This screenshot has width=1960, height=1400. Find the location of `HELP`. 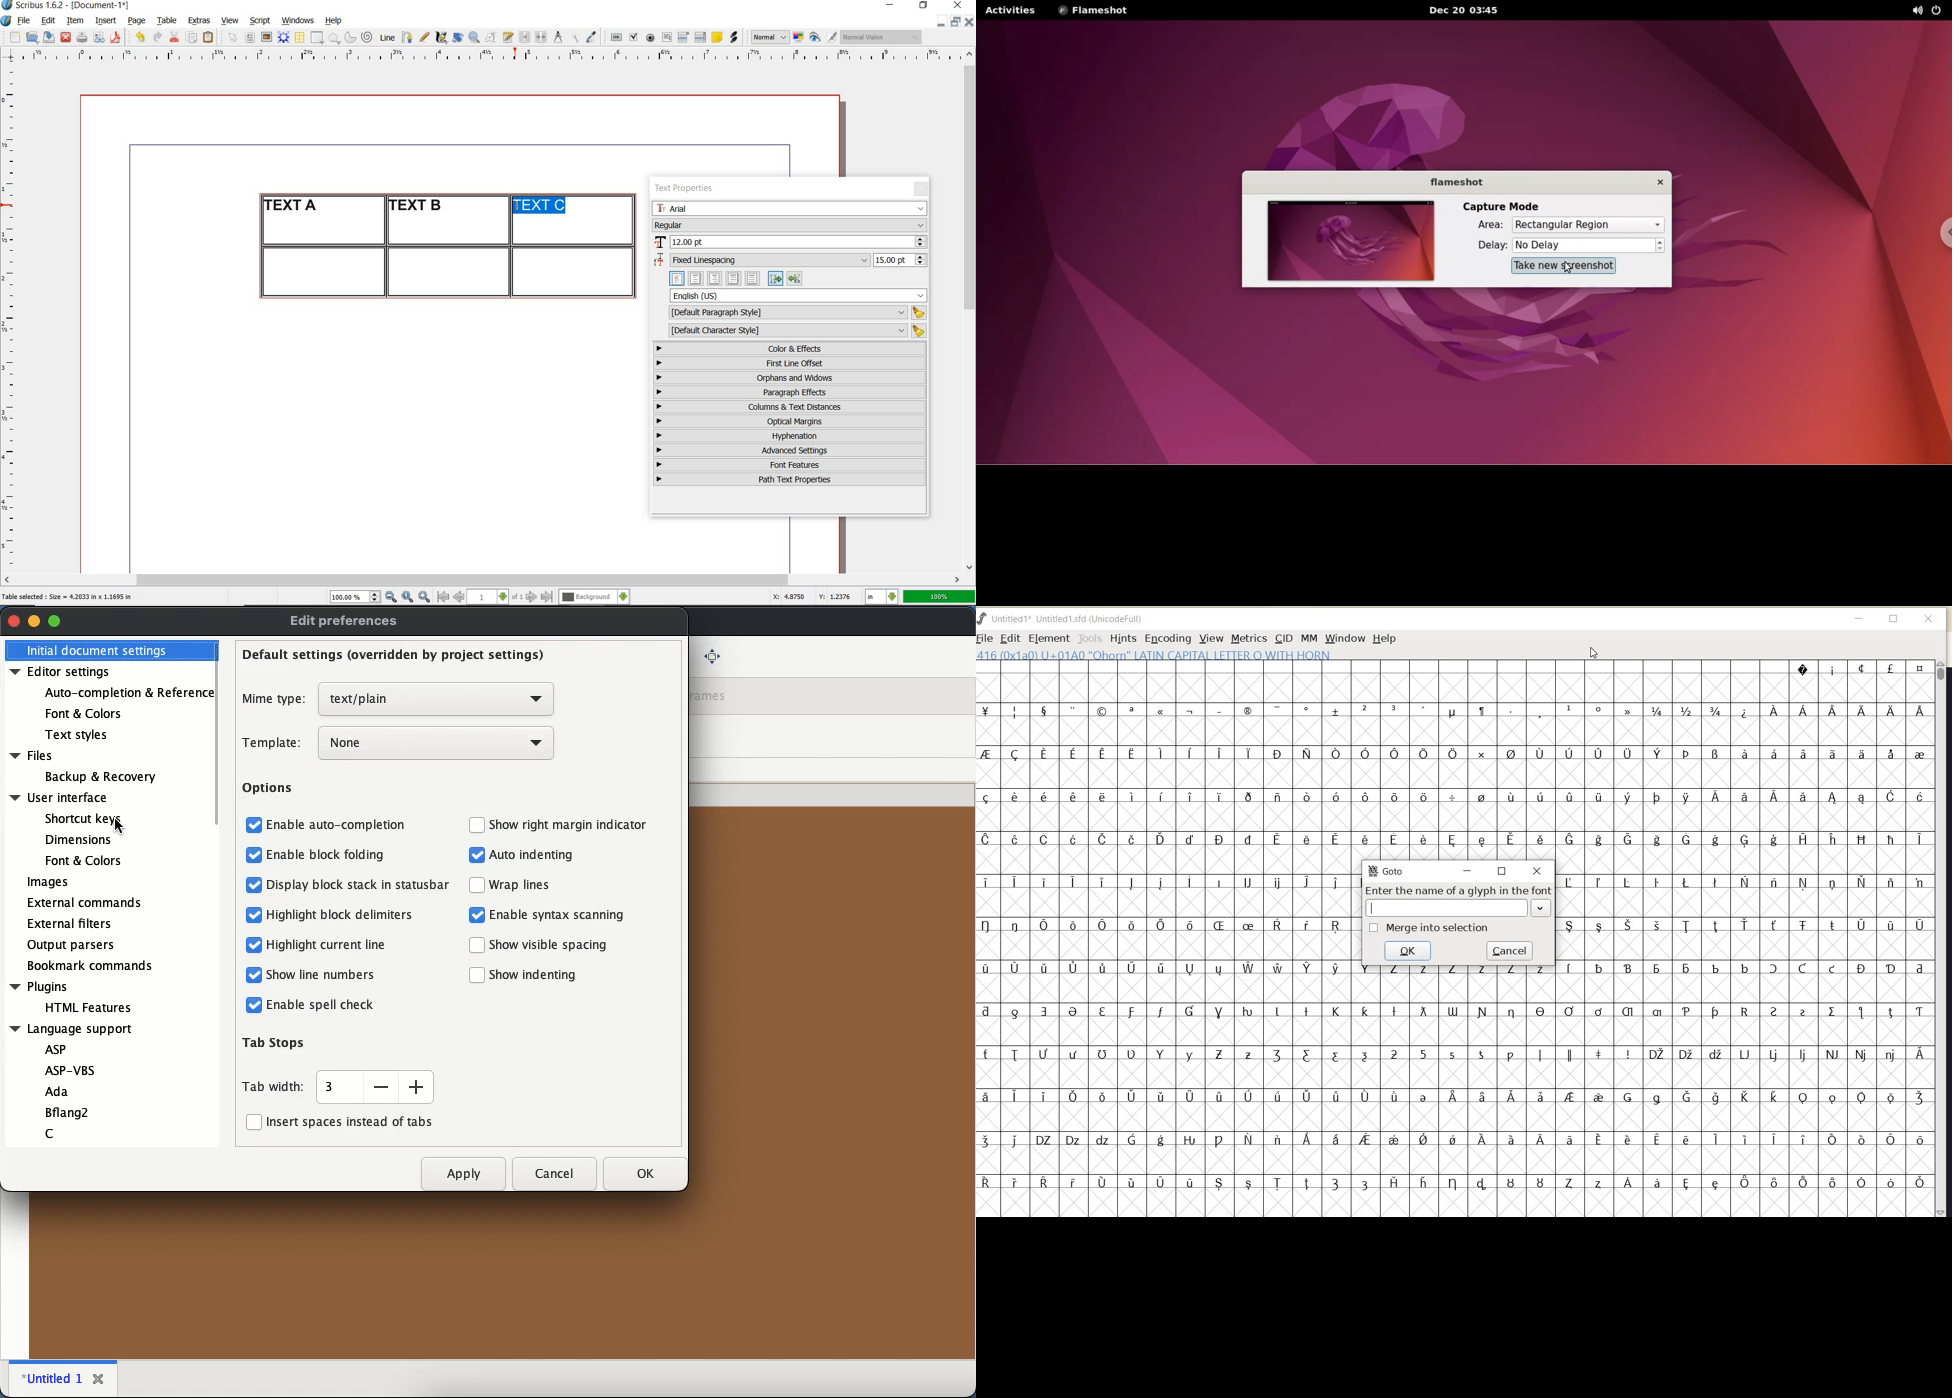

HELP is located at coordinates (1383, 639).